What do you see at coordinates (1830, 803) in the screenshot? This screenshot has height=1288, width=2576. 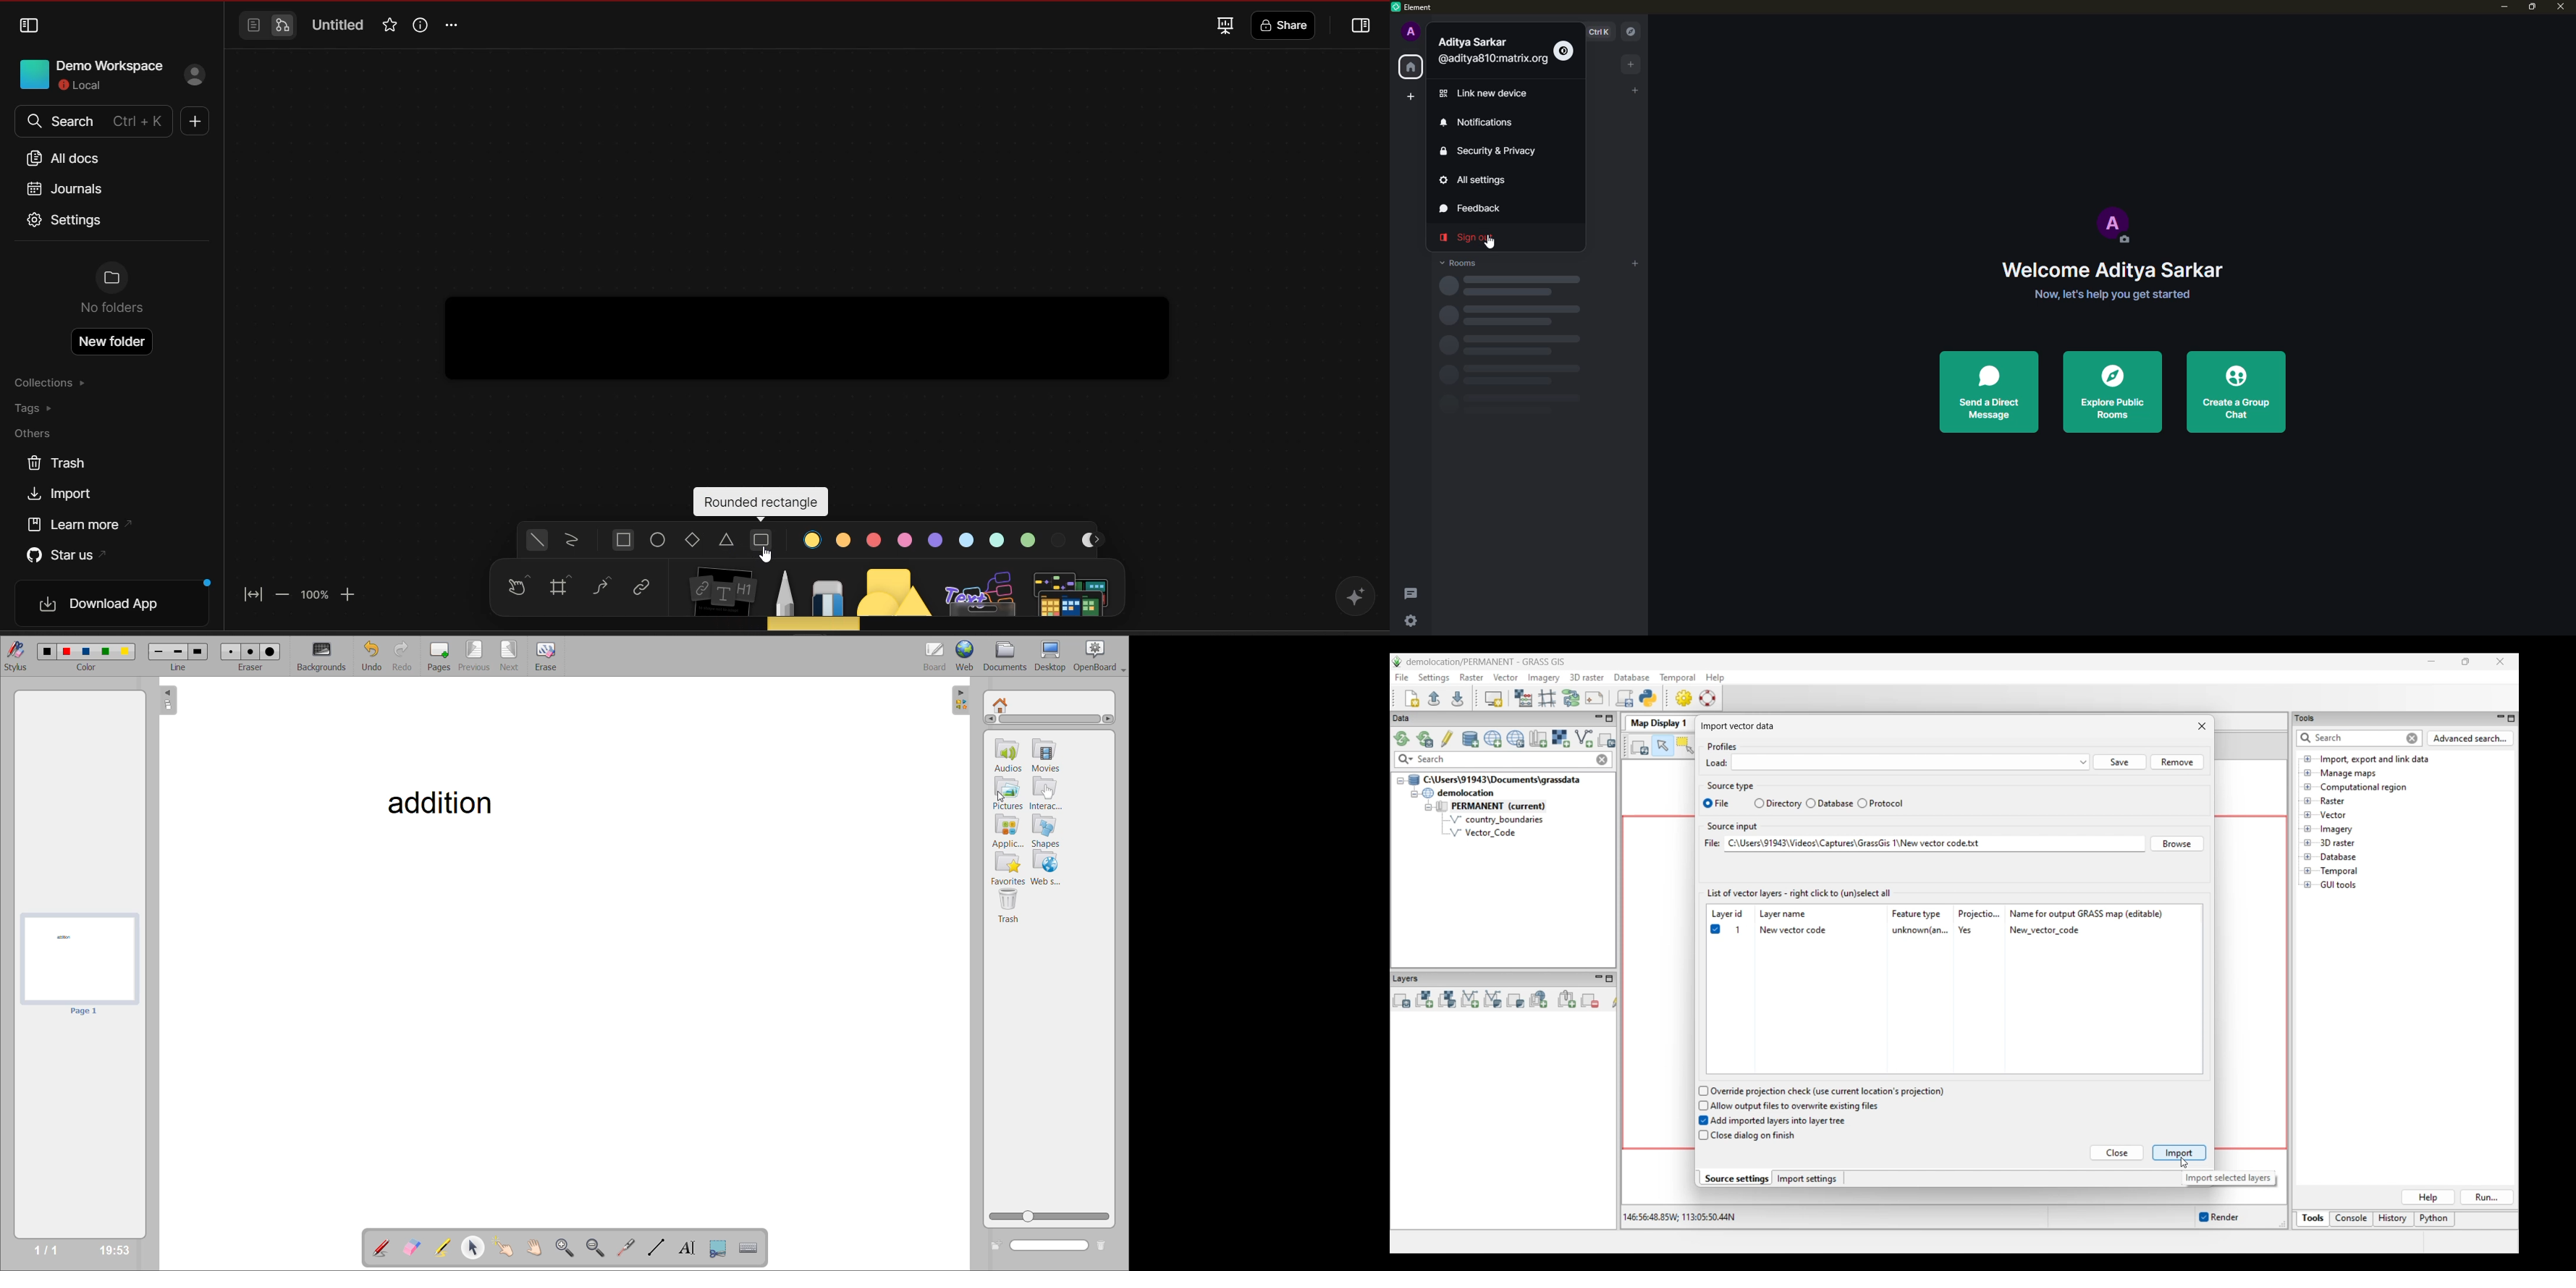 I see `Database` at bounding box center [1830, 803].